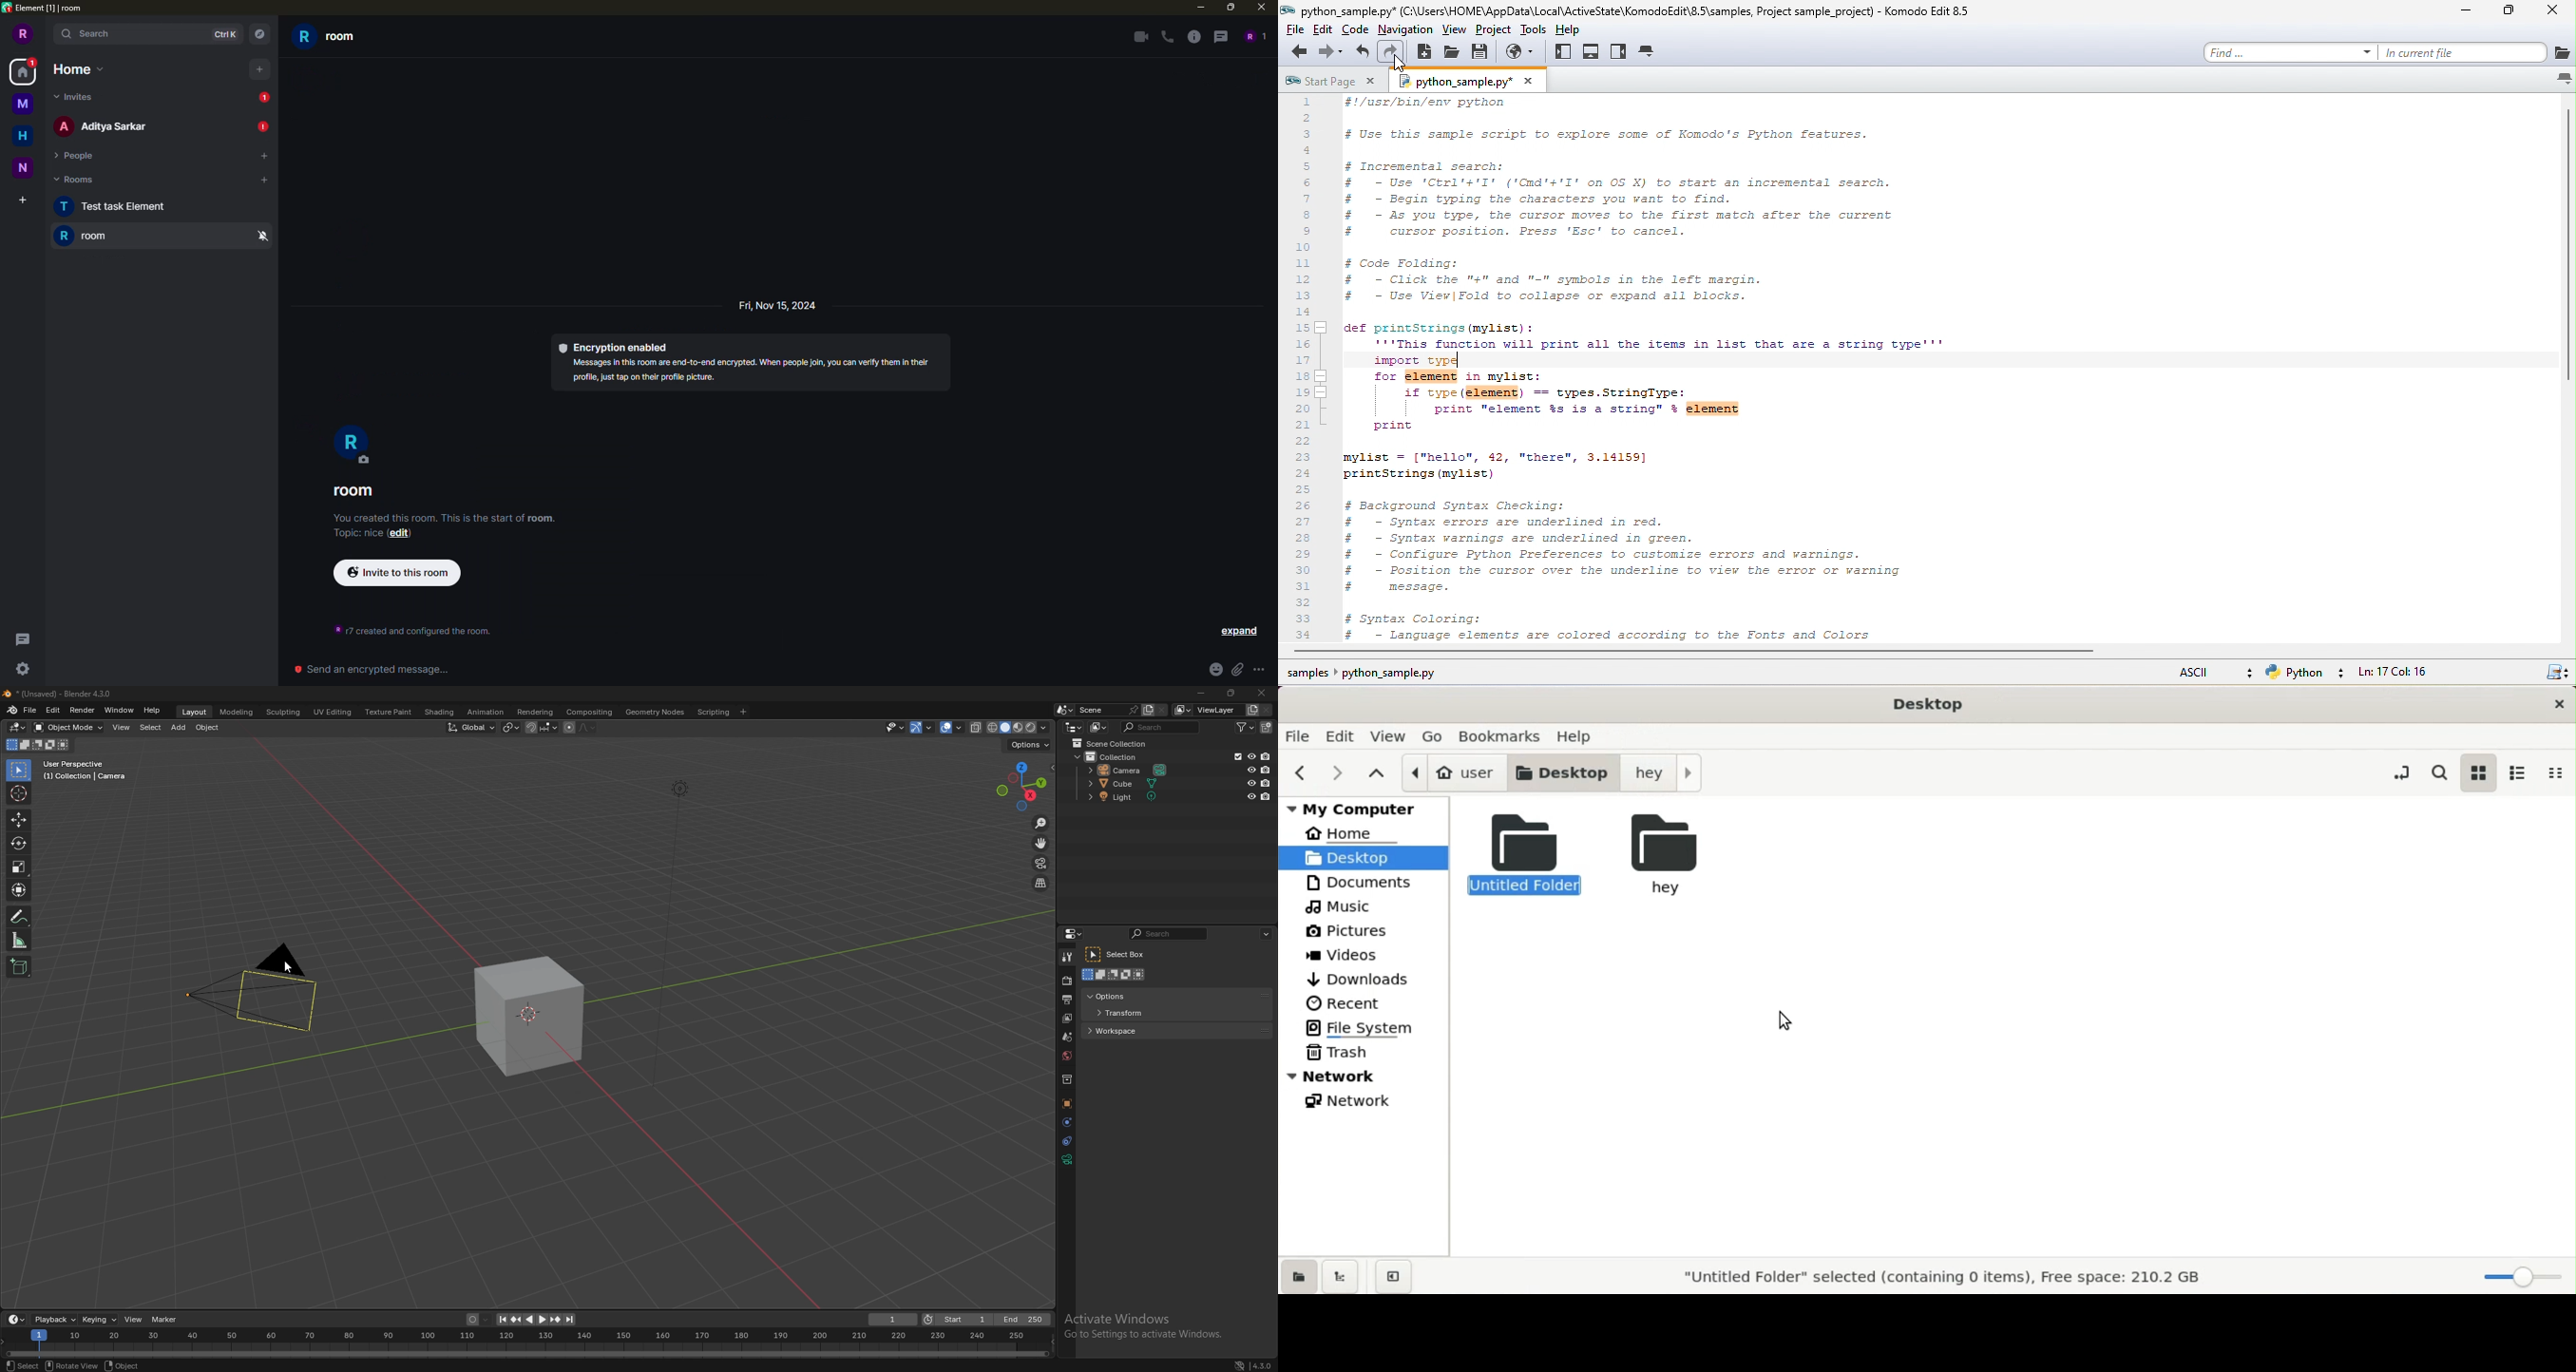  What do you see at coordinates (1242, 633) in the screenshot?
I see `expand` at bounding box center [1242, 633].